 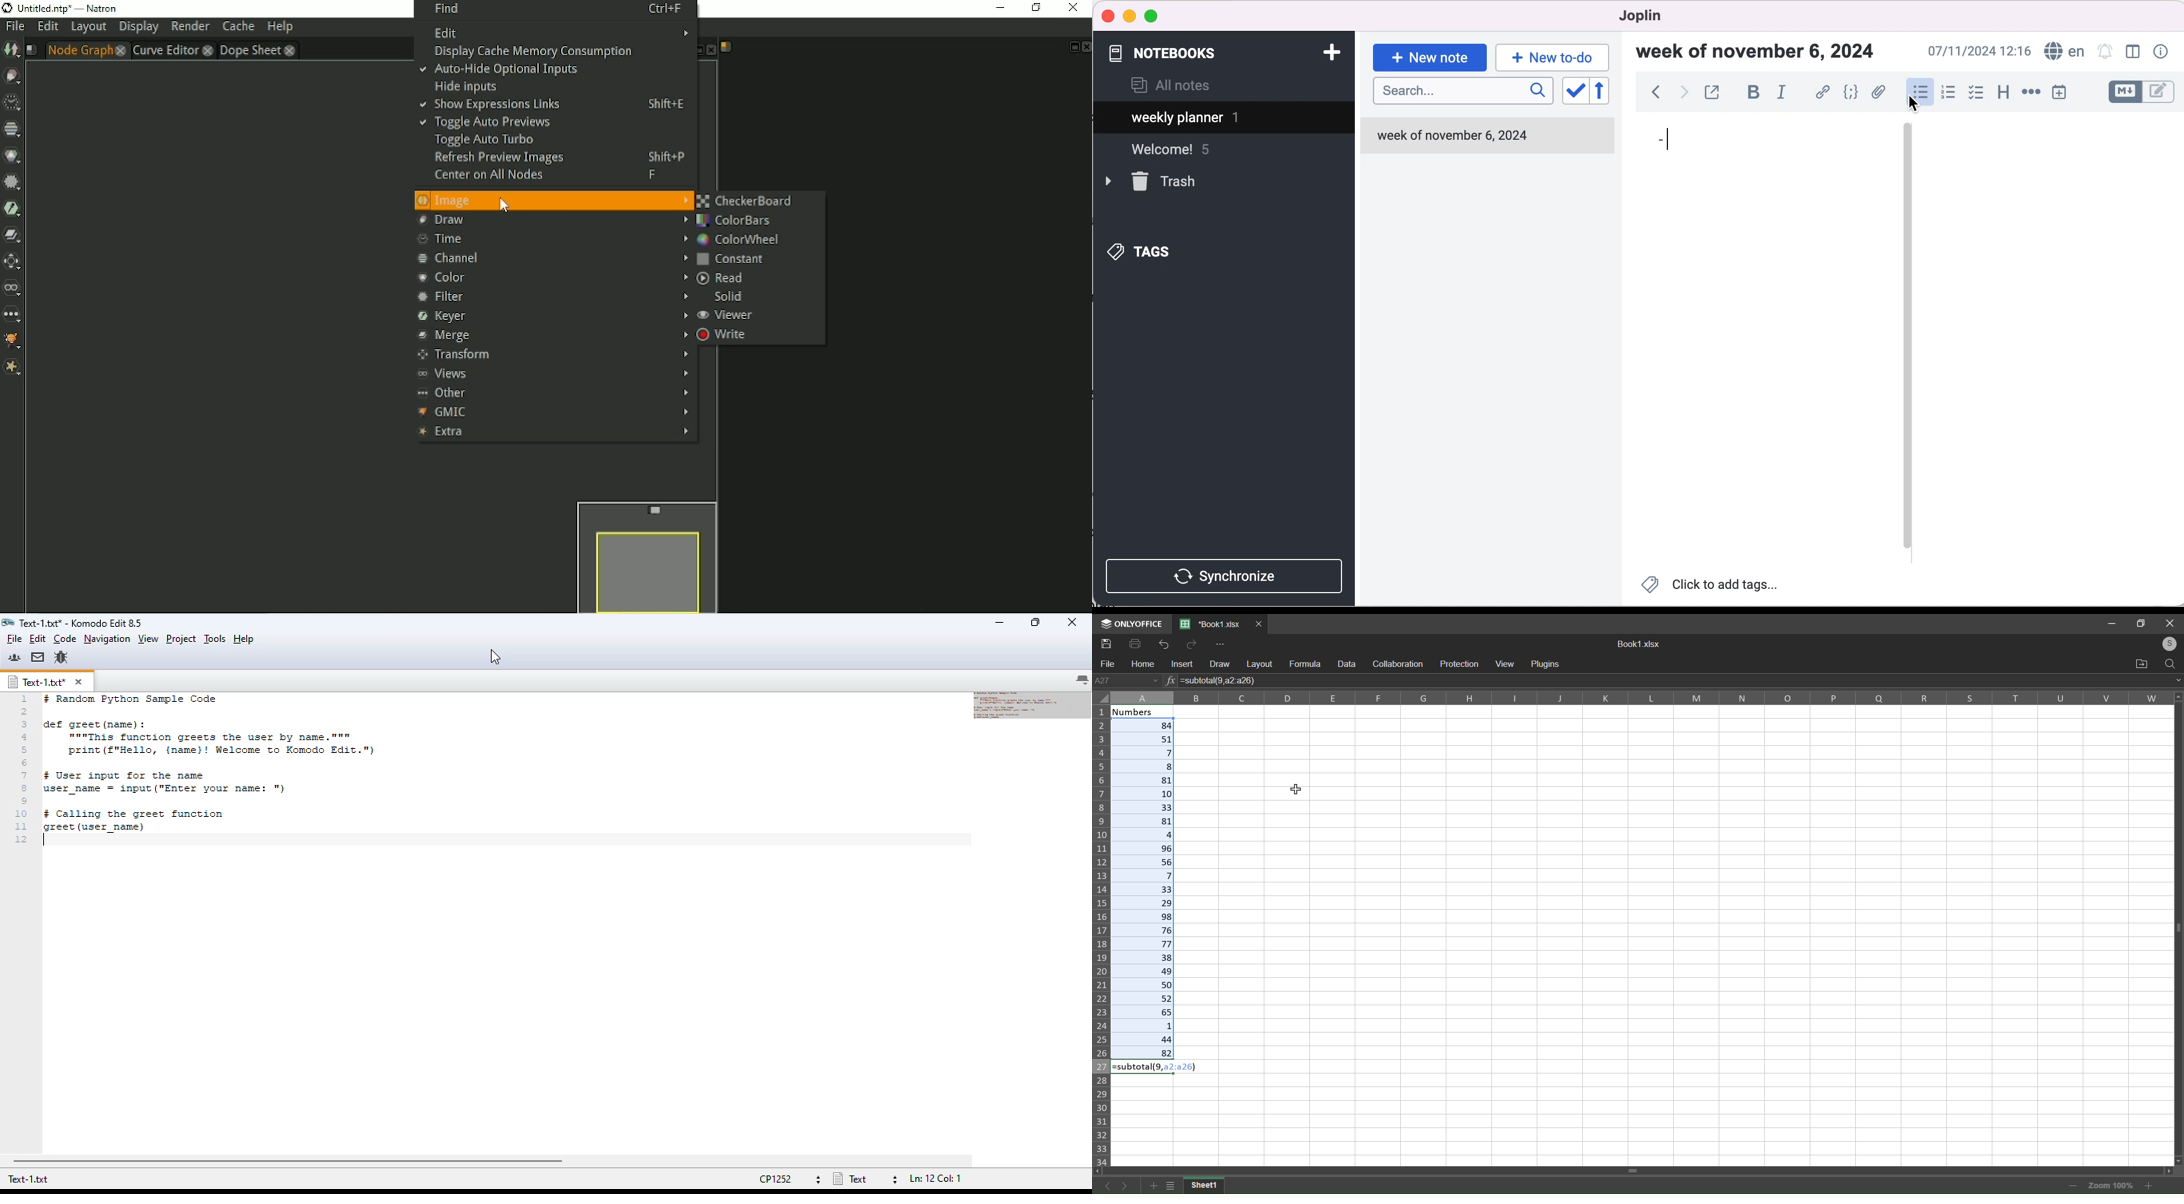 I want to click on blank canvas, so click(x=2050, y=339).